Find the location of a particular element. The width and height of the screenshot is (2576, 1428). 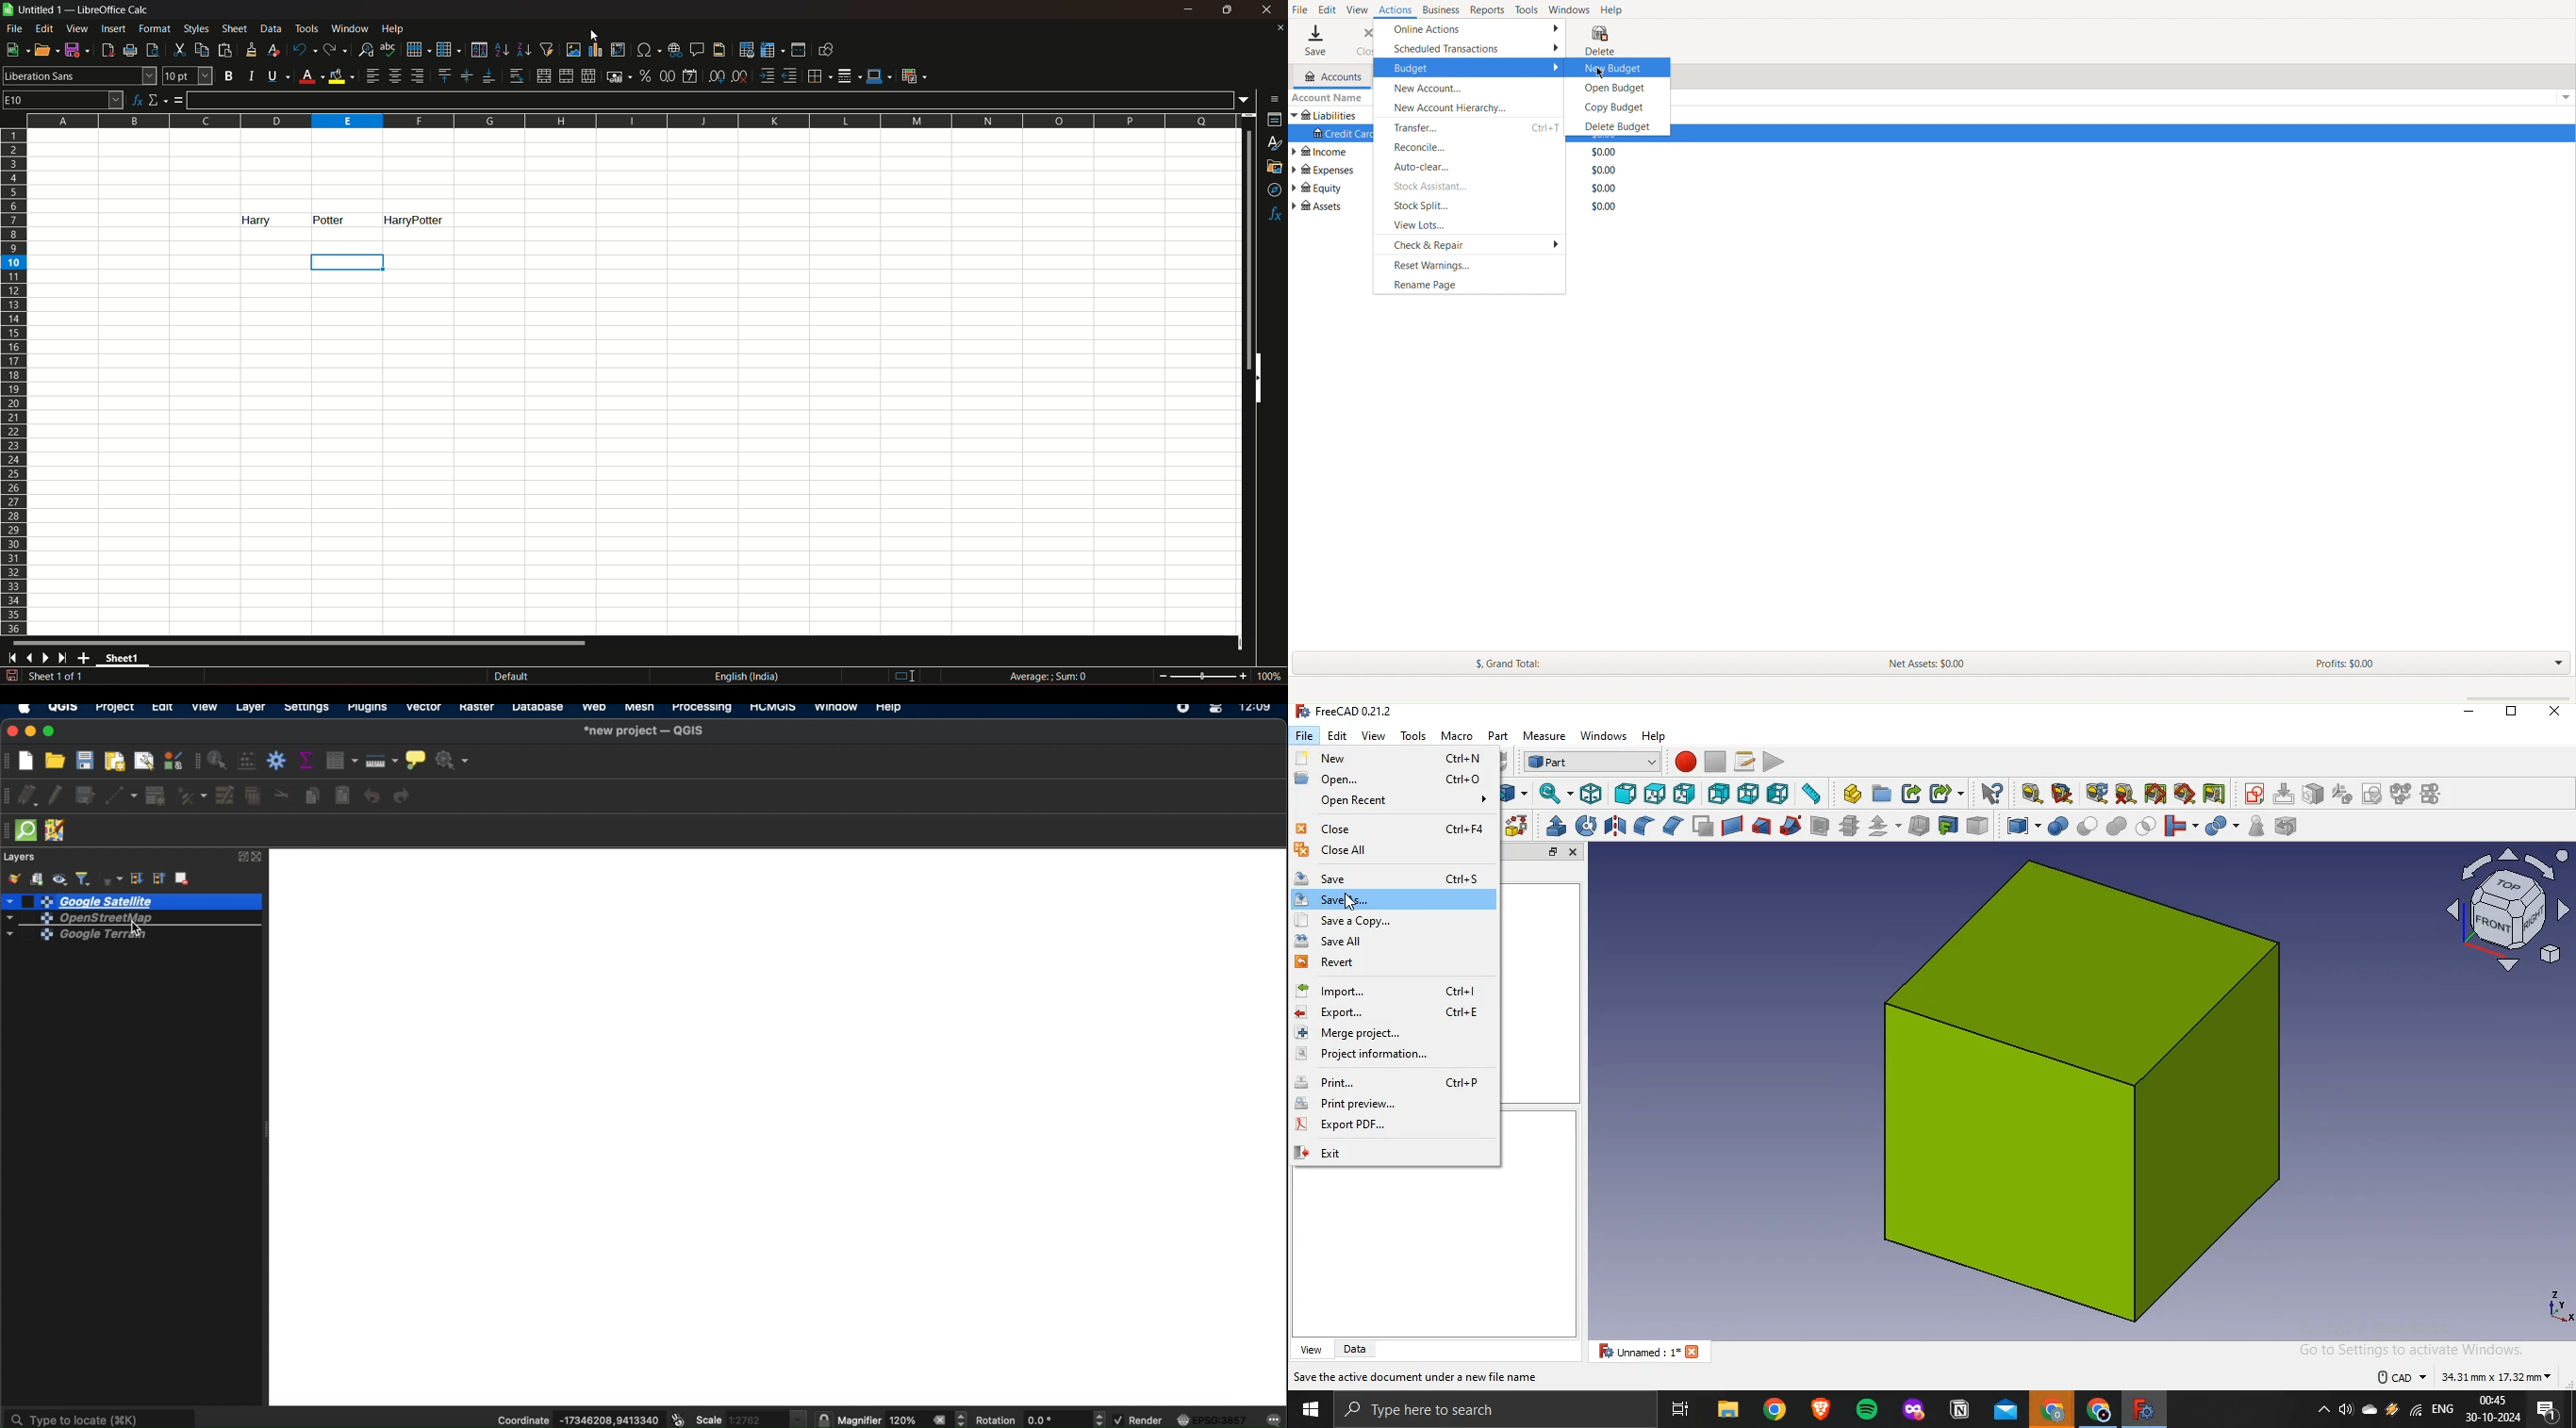

union is located at coordinates (2116, 826).